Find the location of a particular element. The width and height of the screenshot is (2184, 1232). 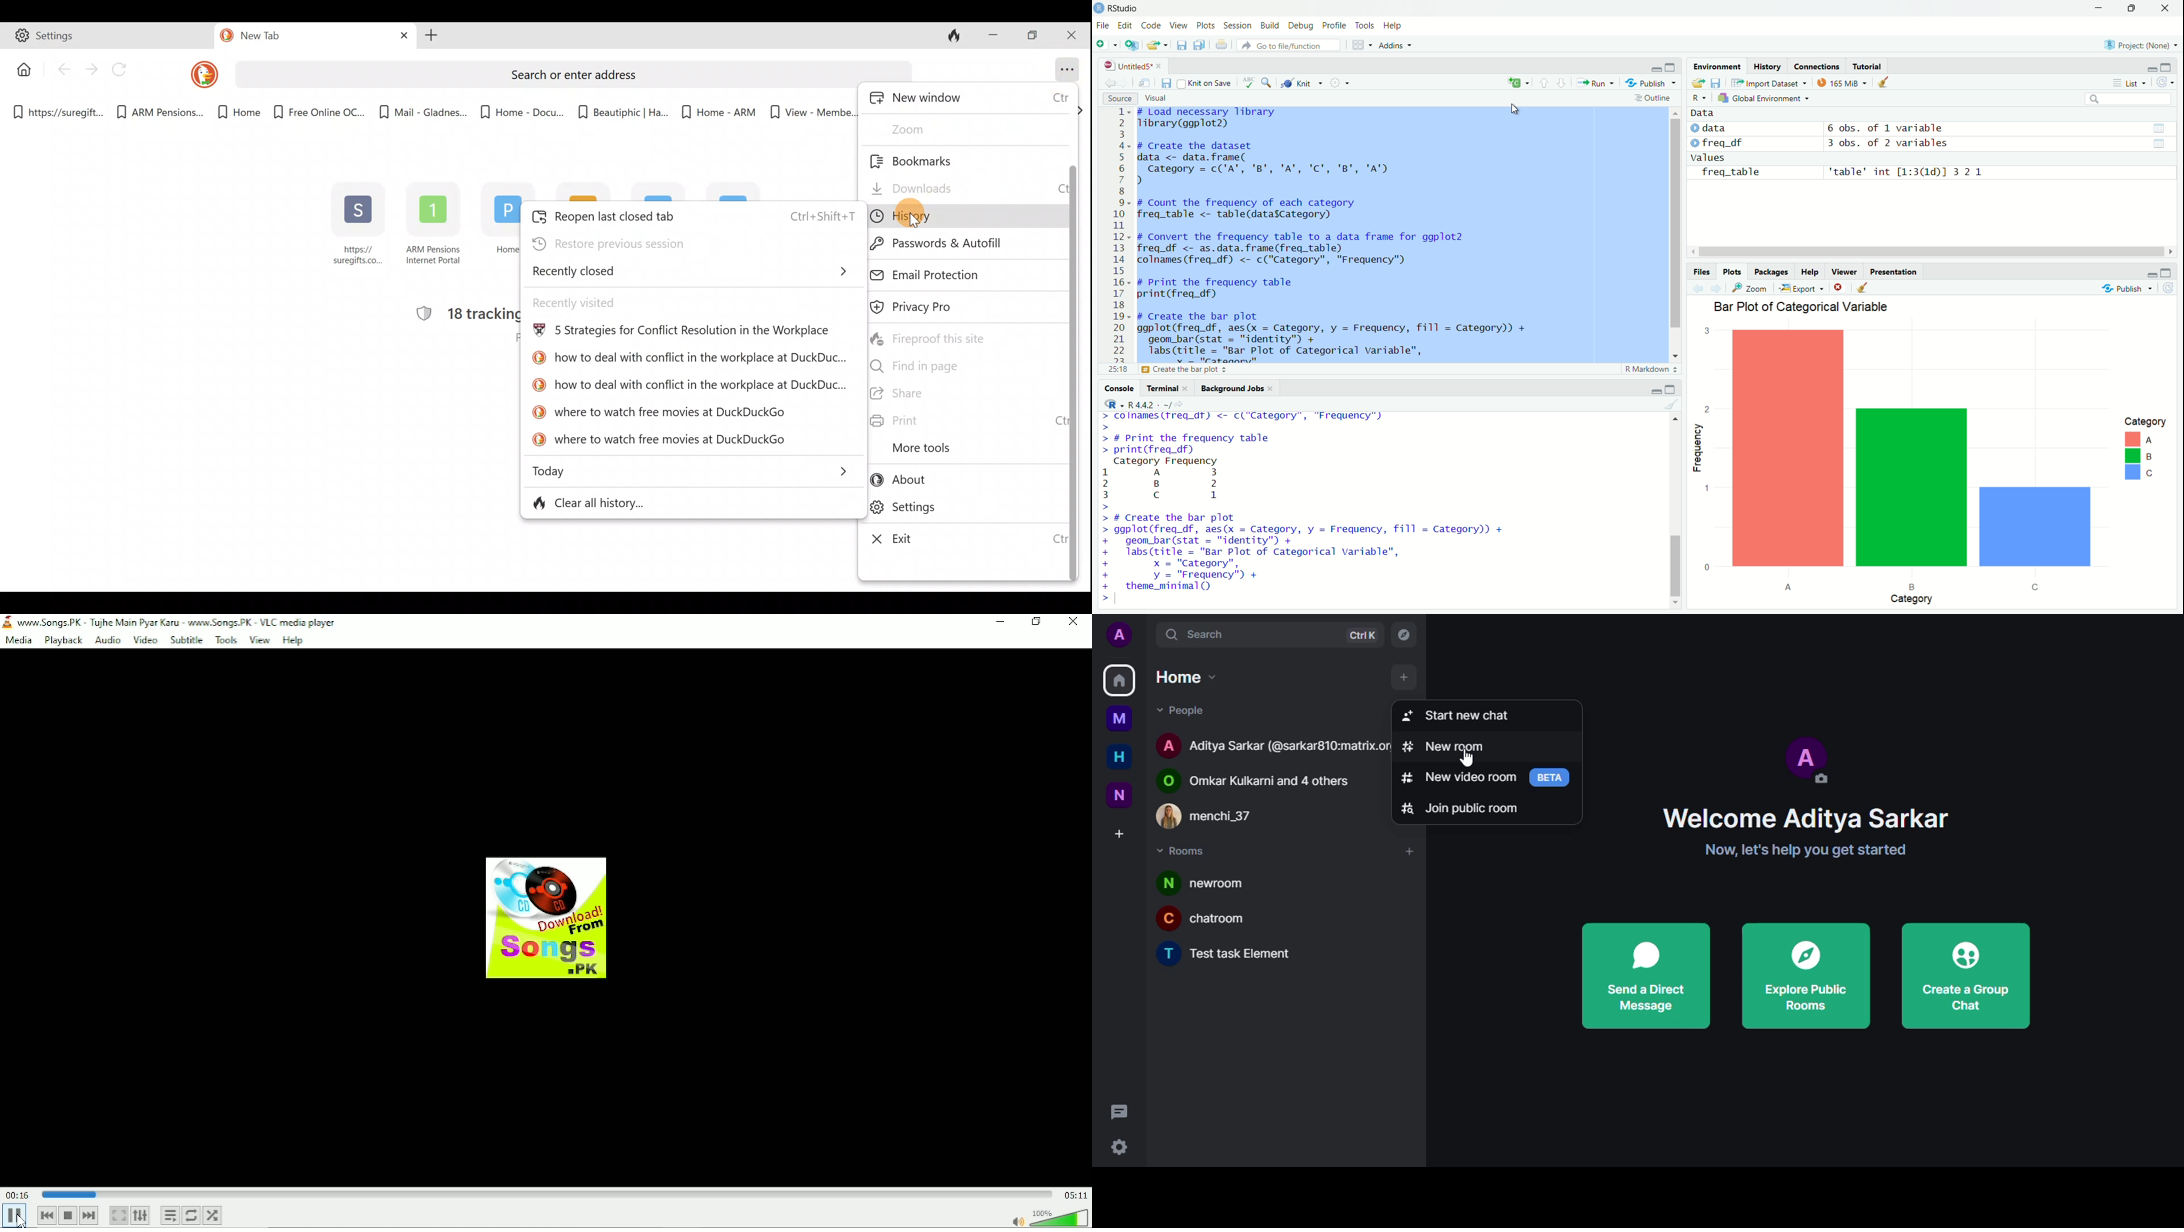

edit is located at coordinates (1125, 26).